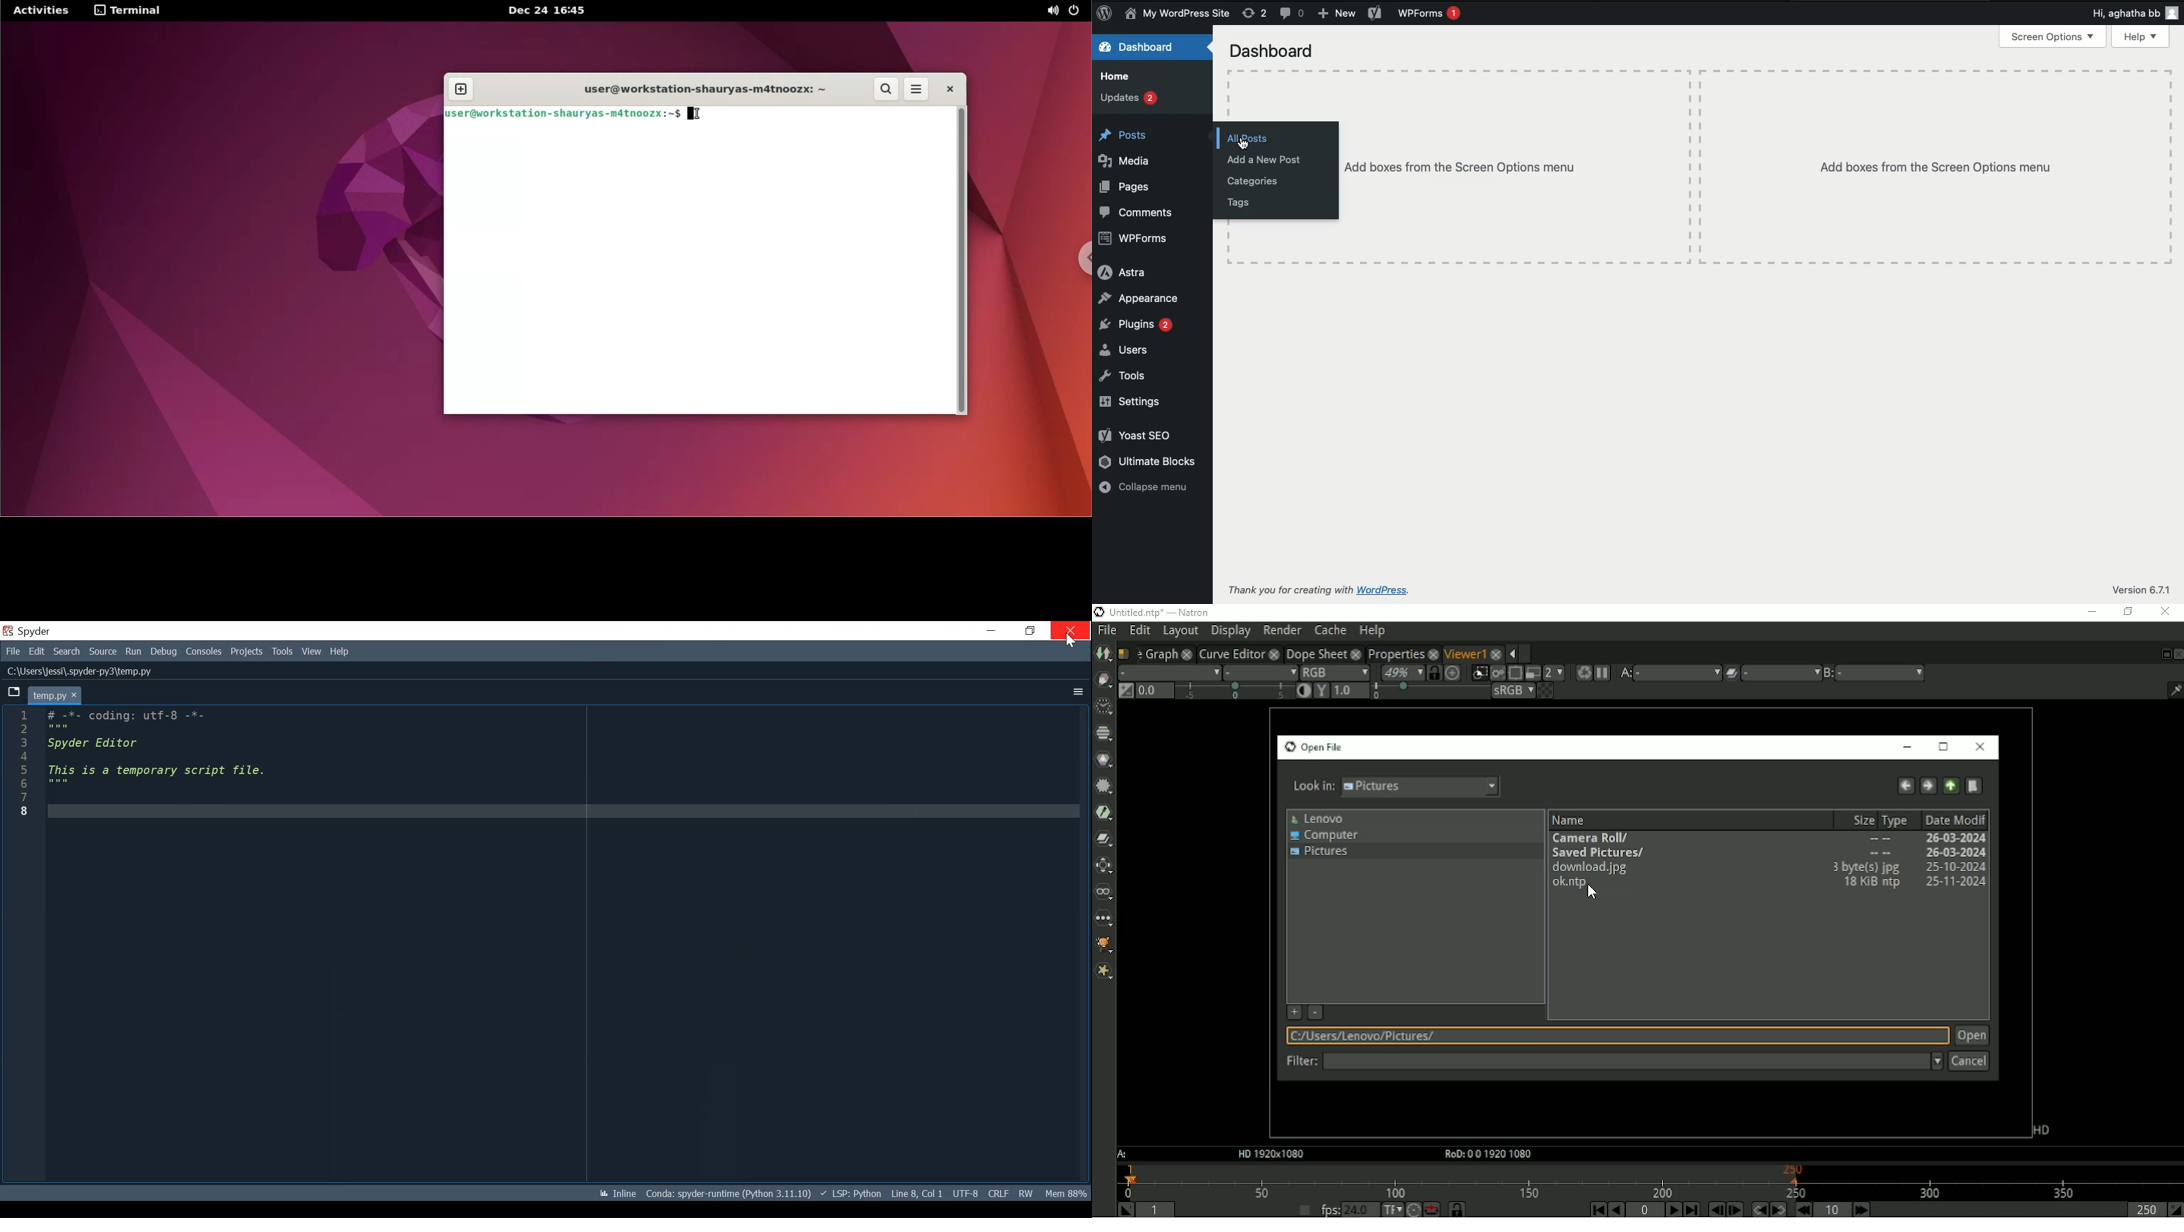  I want to click on Inline , so click(615, 1193).